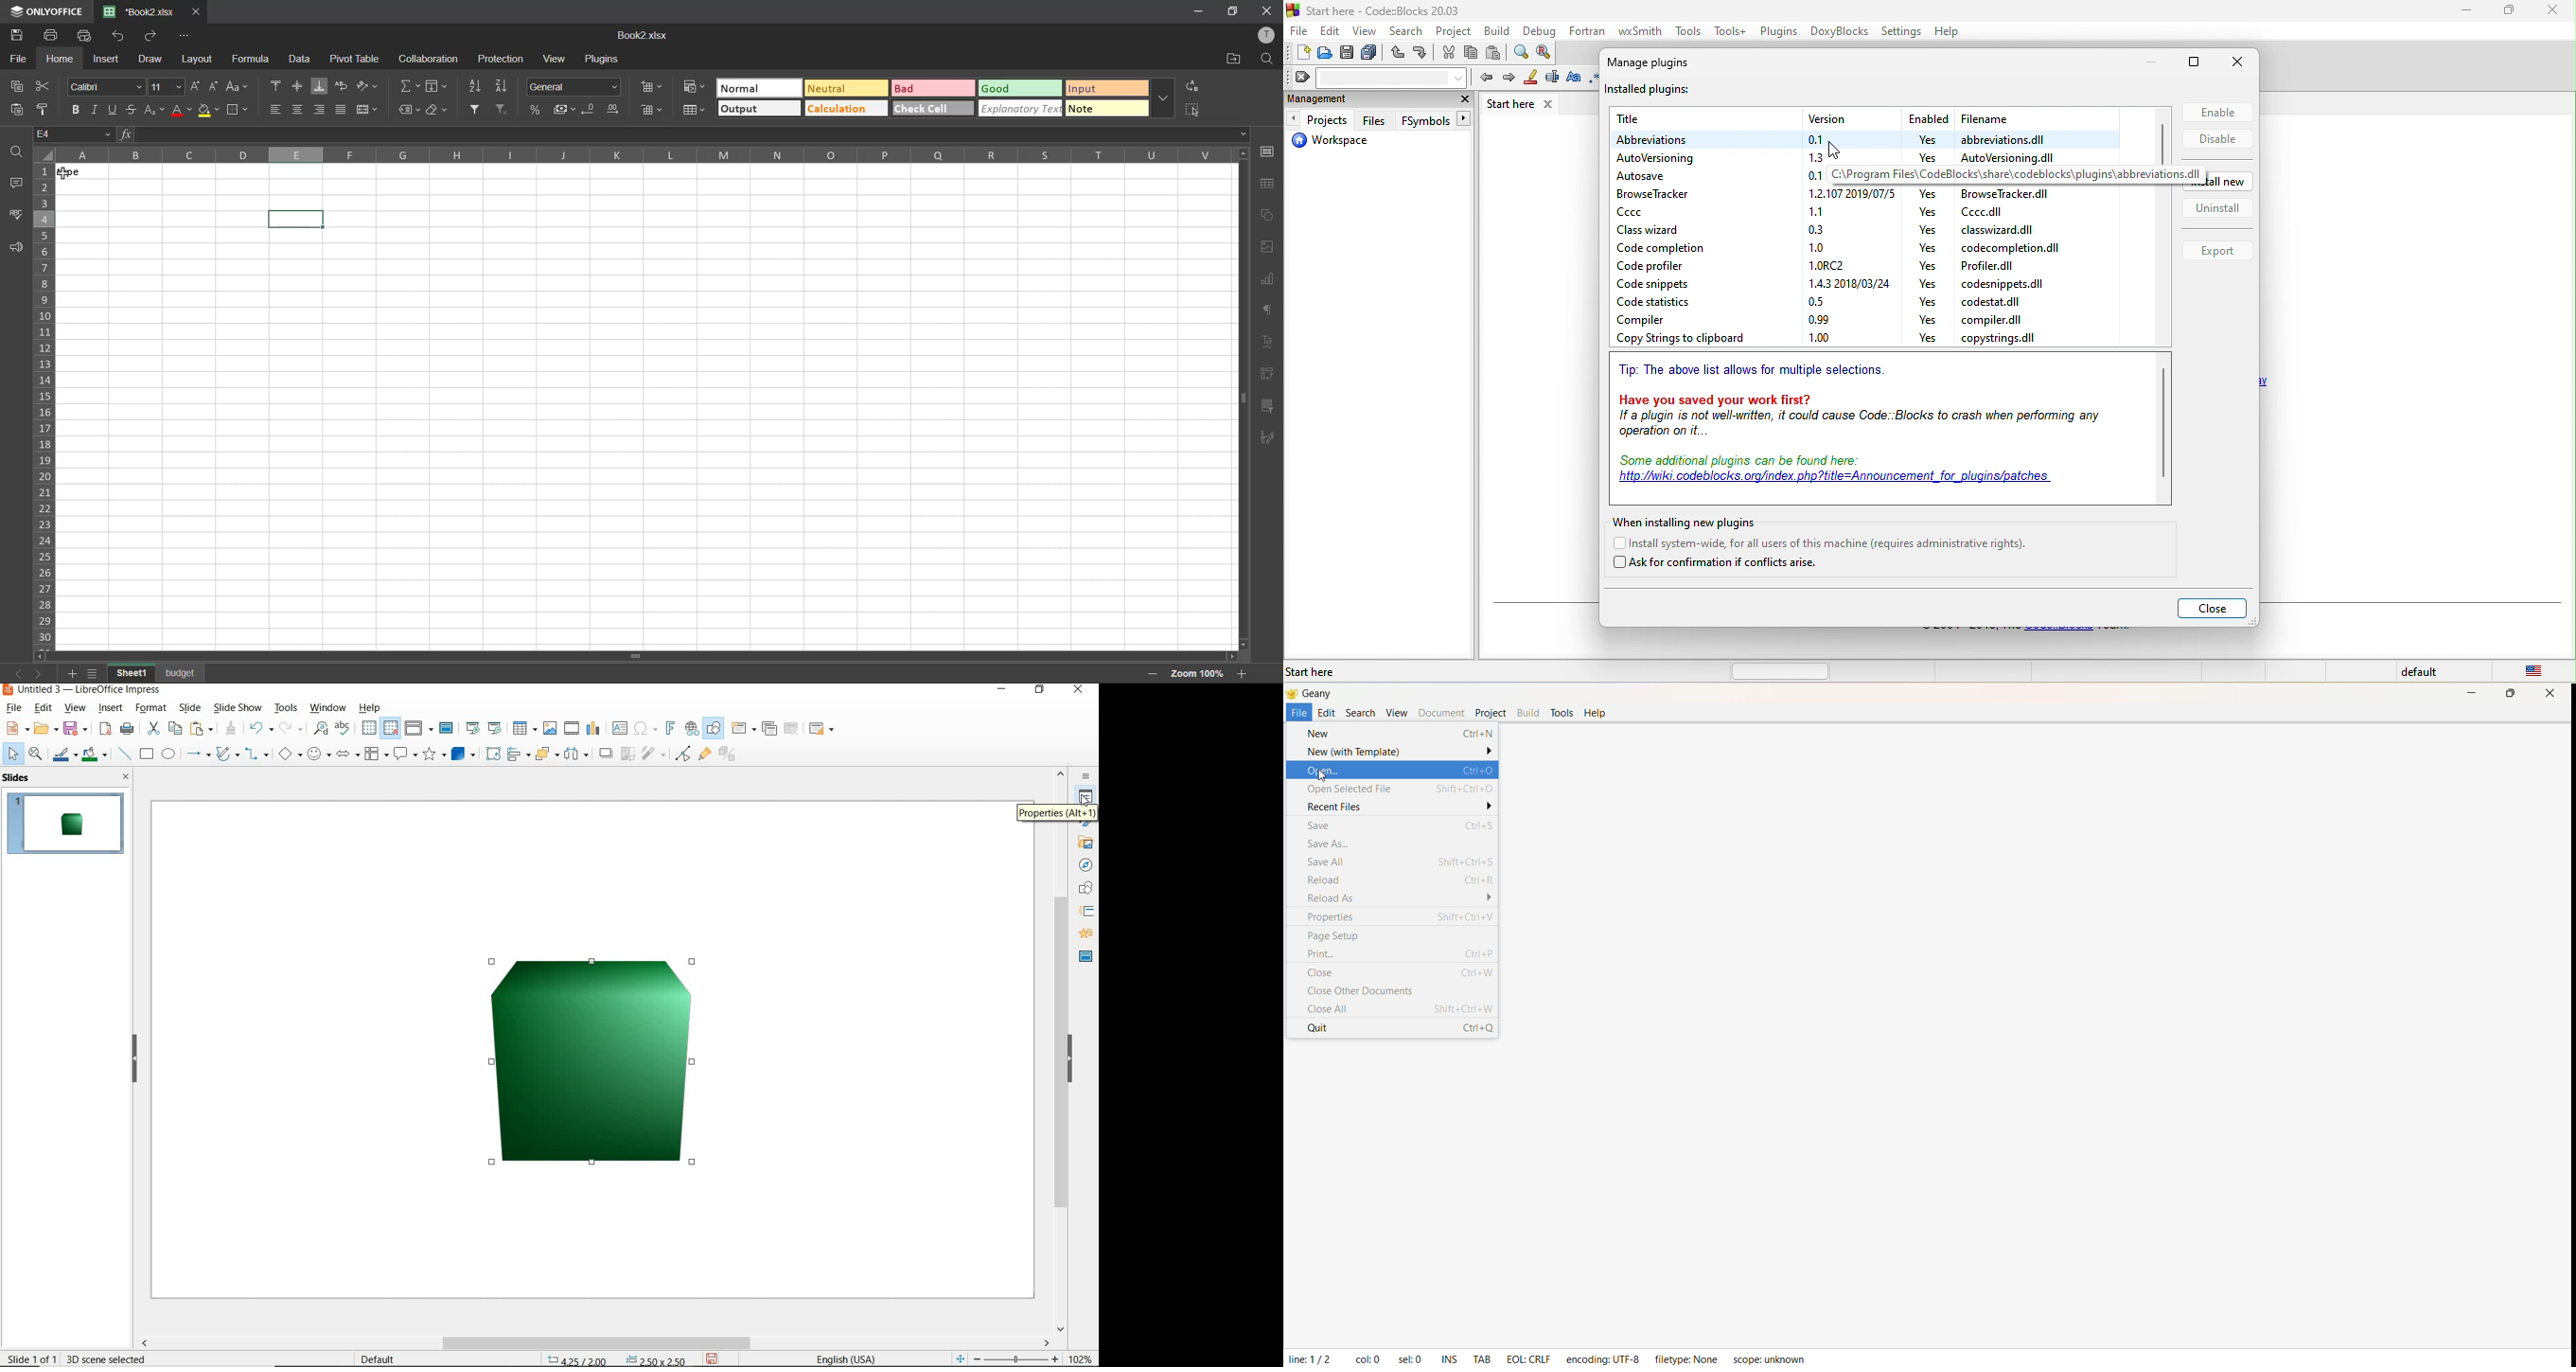 The height and width of the screenshot is (1372, 2576). What do you see at coordinates (1084, 801) in the screenshot?
I see `cursor` at bounding box center [1084, 801].